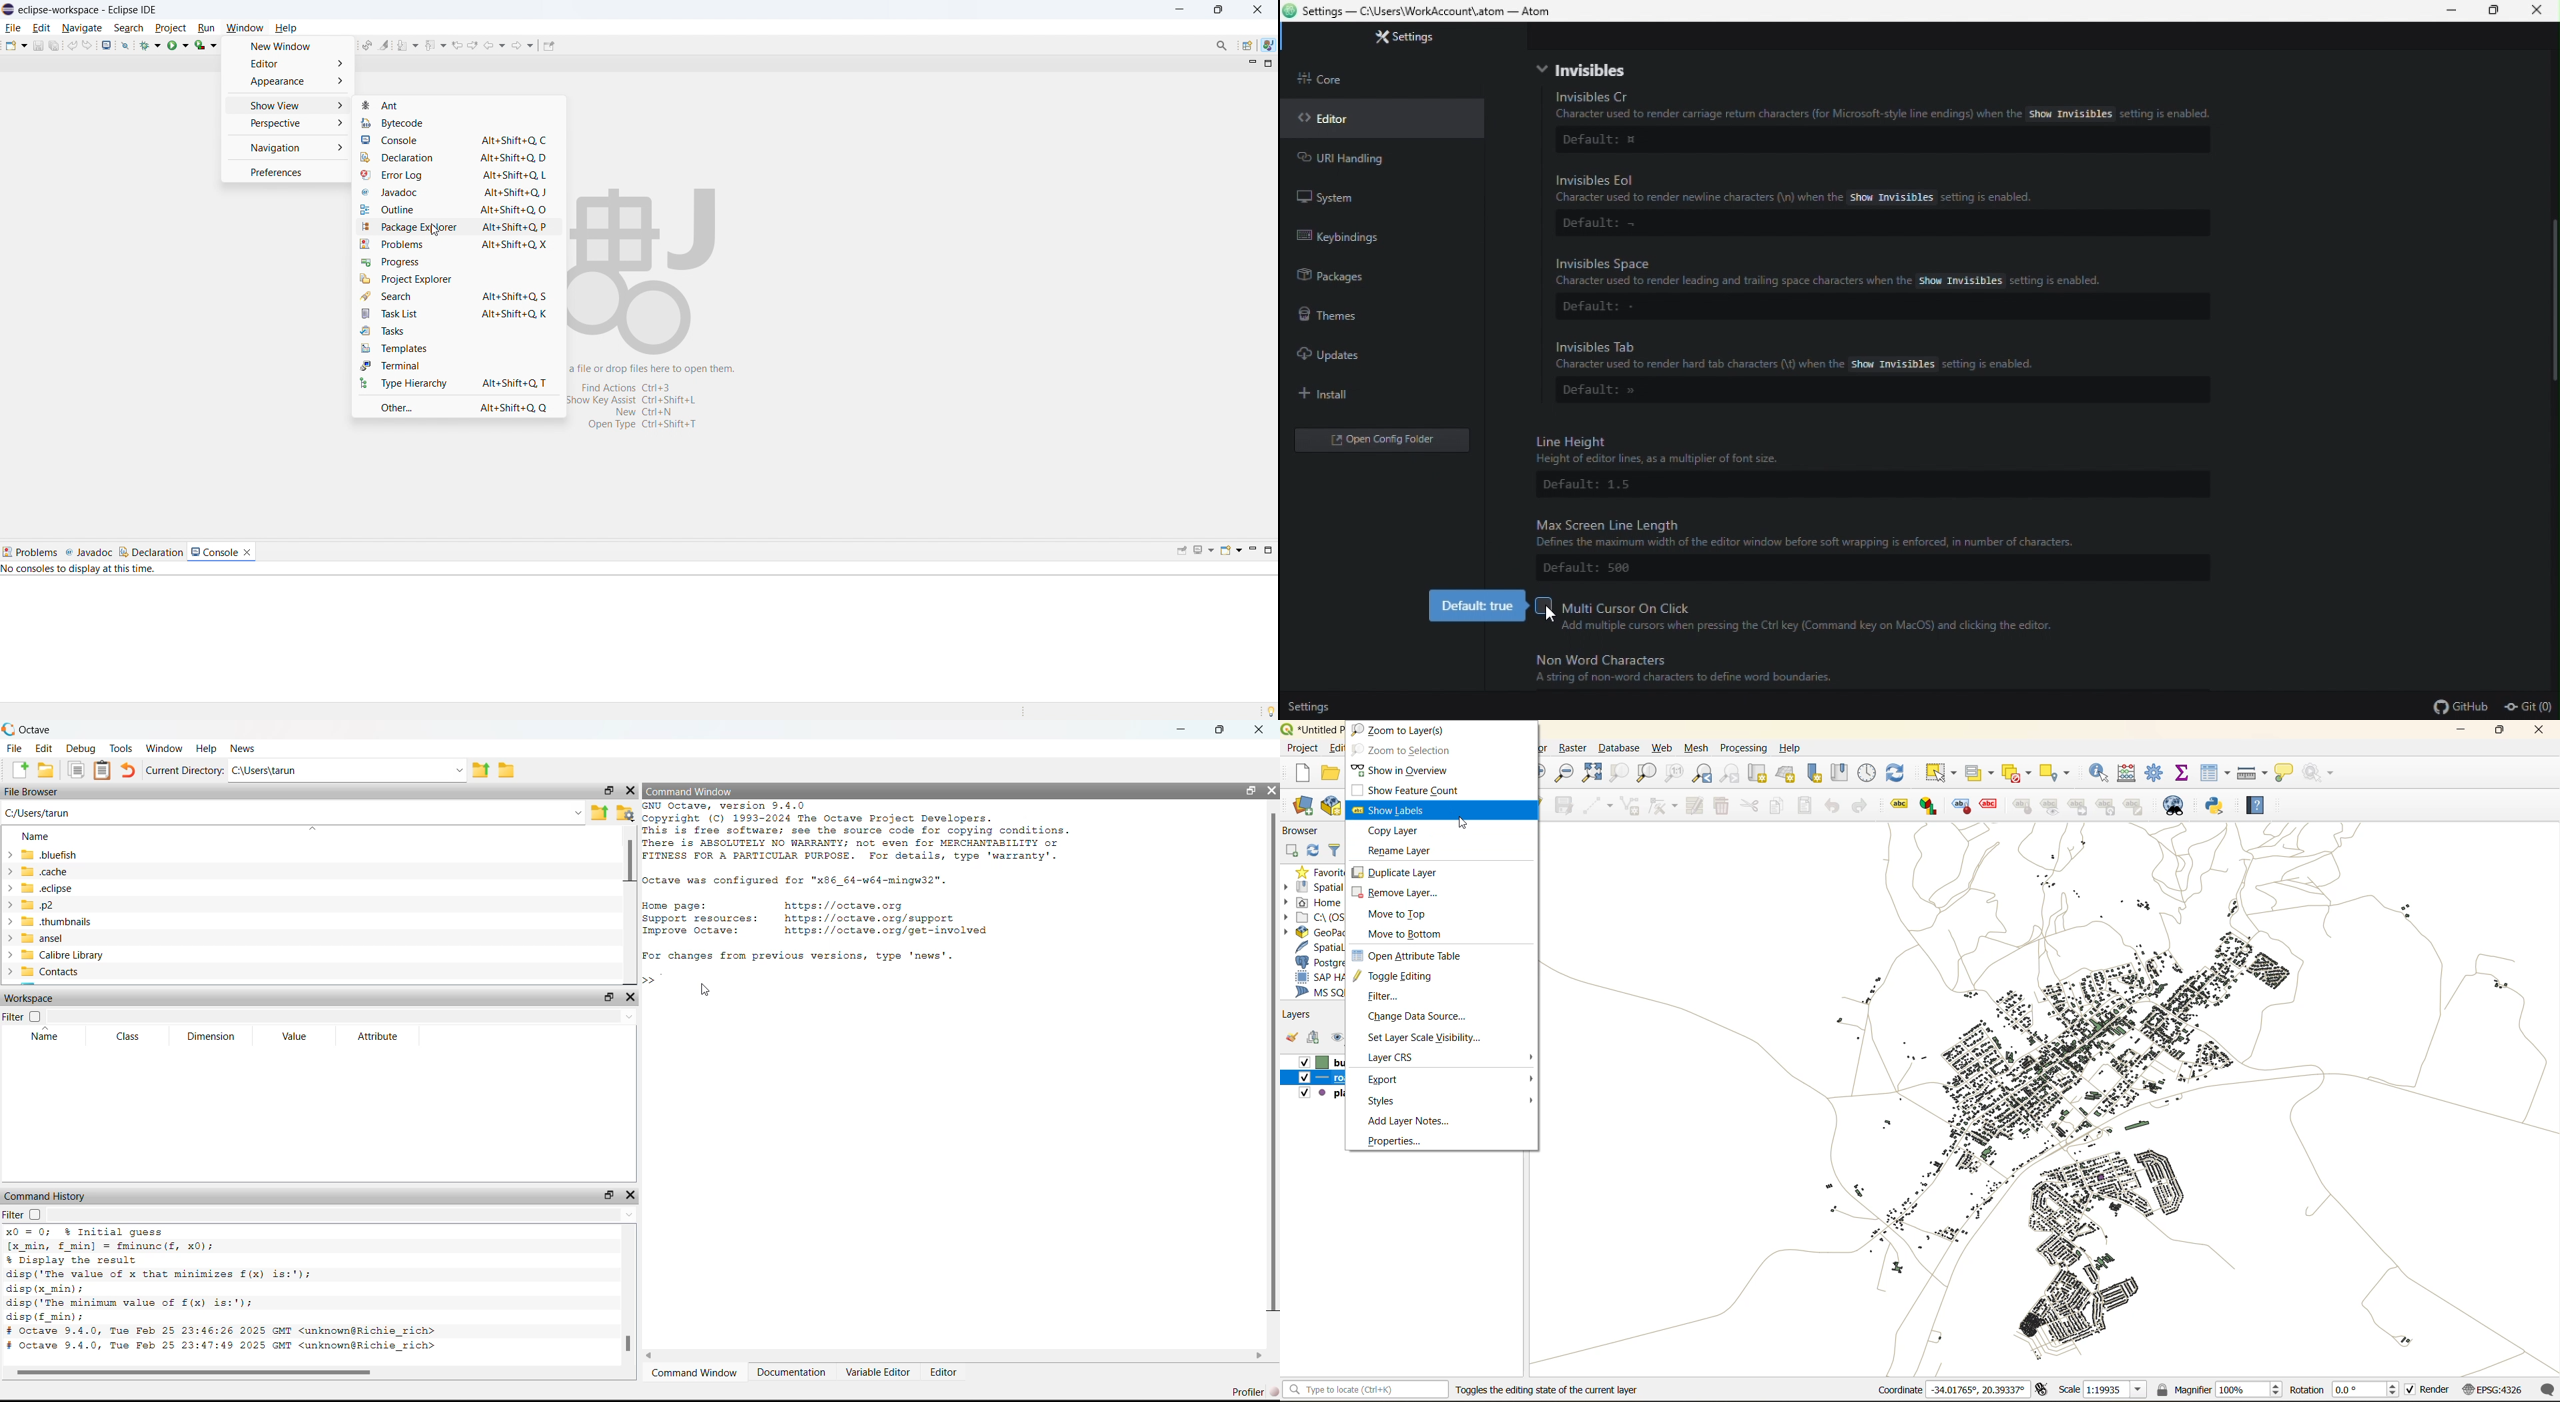 The height and width of the screenshot is (1428, 2576). I want to click on Invisibles Cr Character used to render carriage return characters (for Microsoft-style line endings) when the Show Invisibles setting is enabled., so click(1879, 104).